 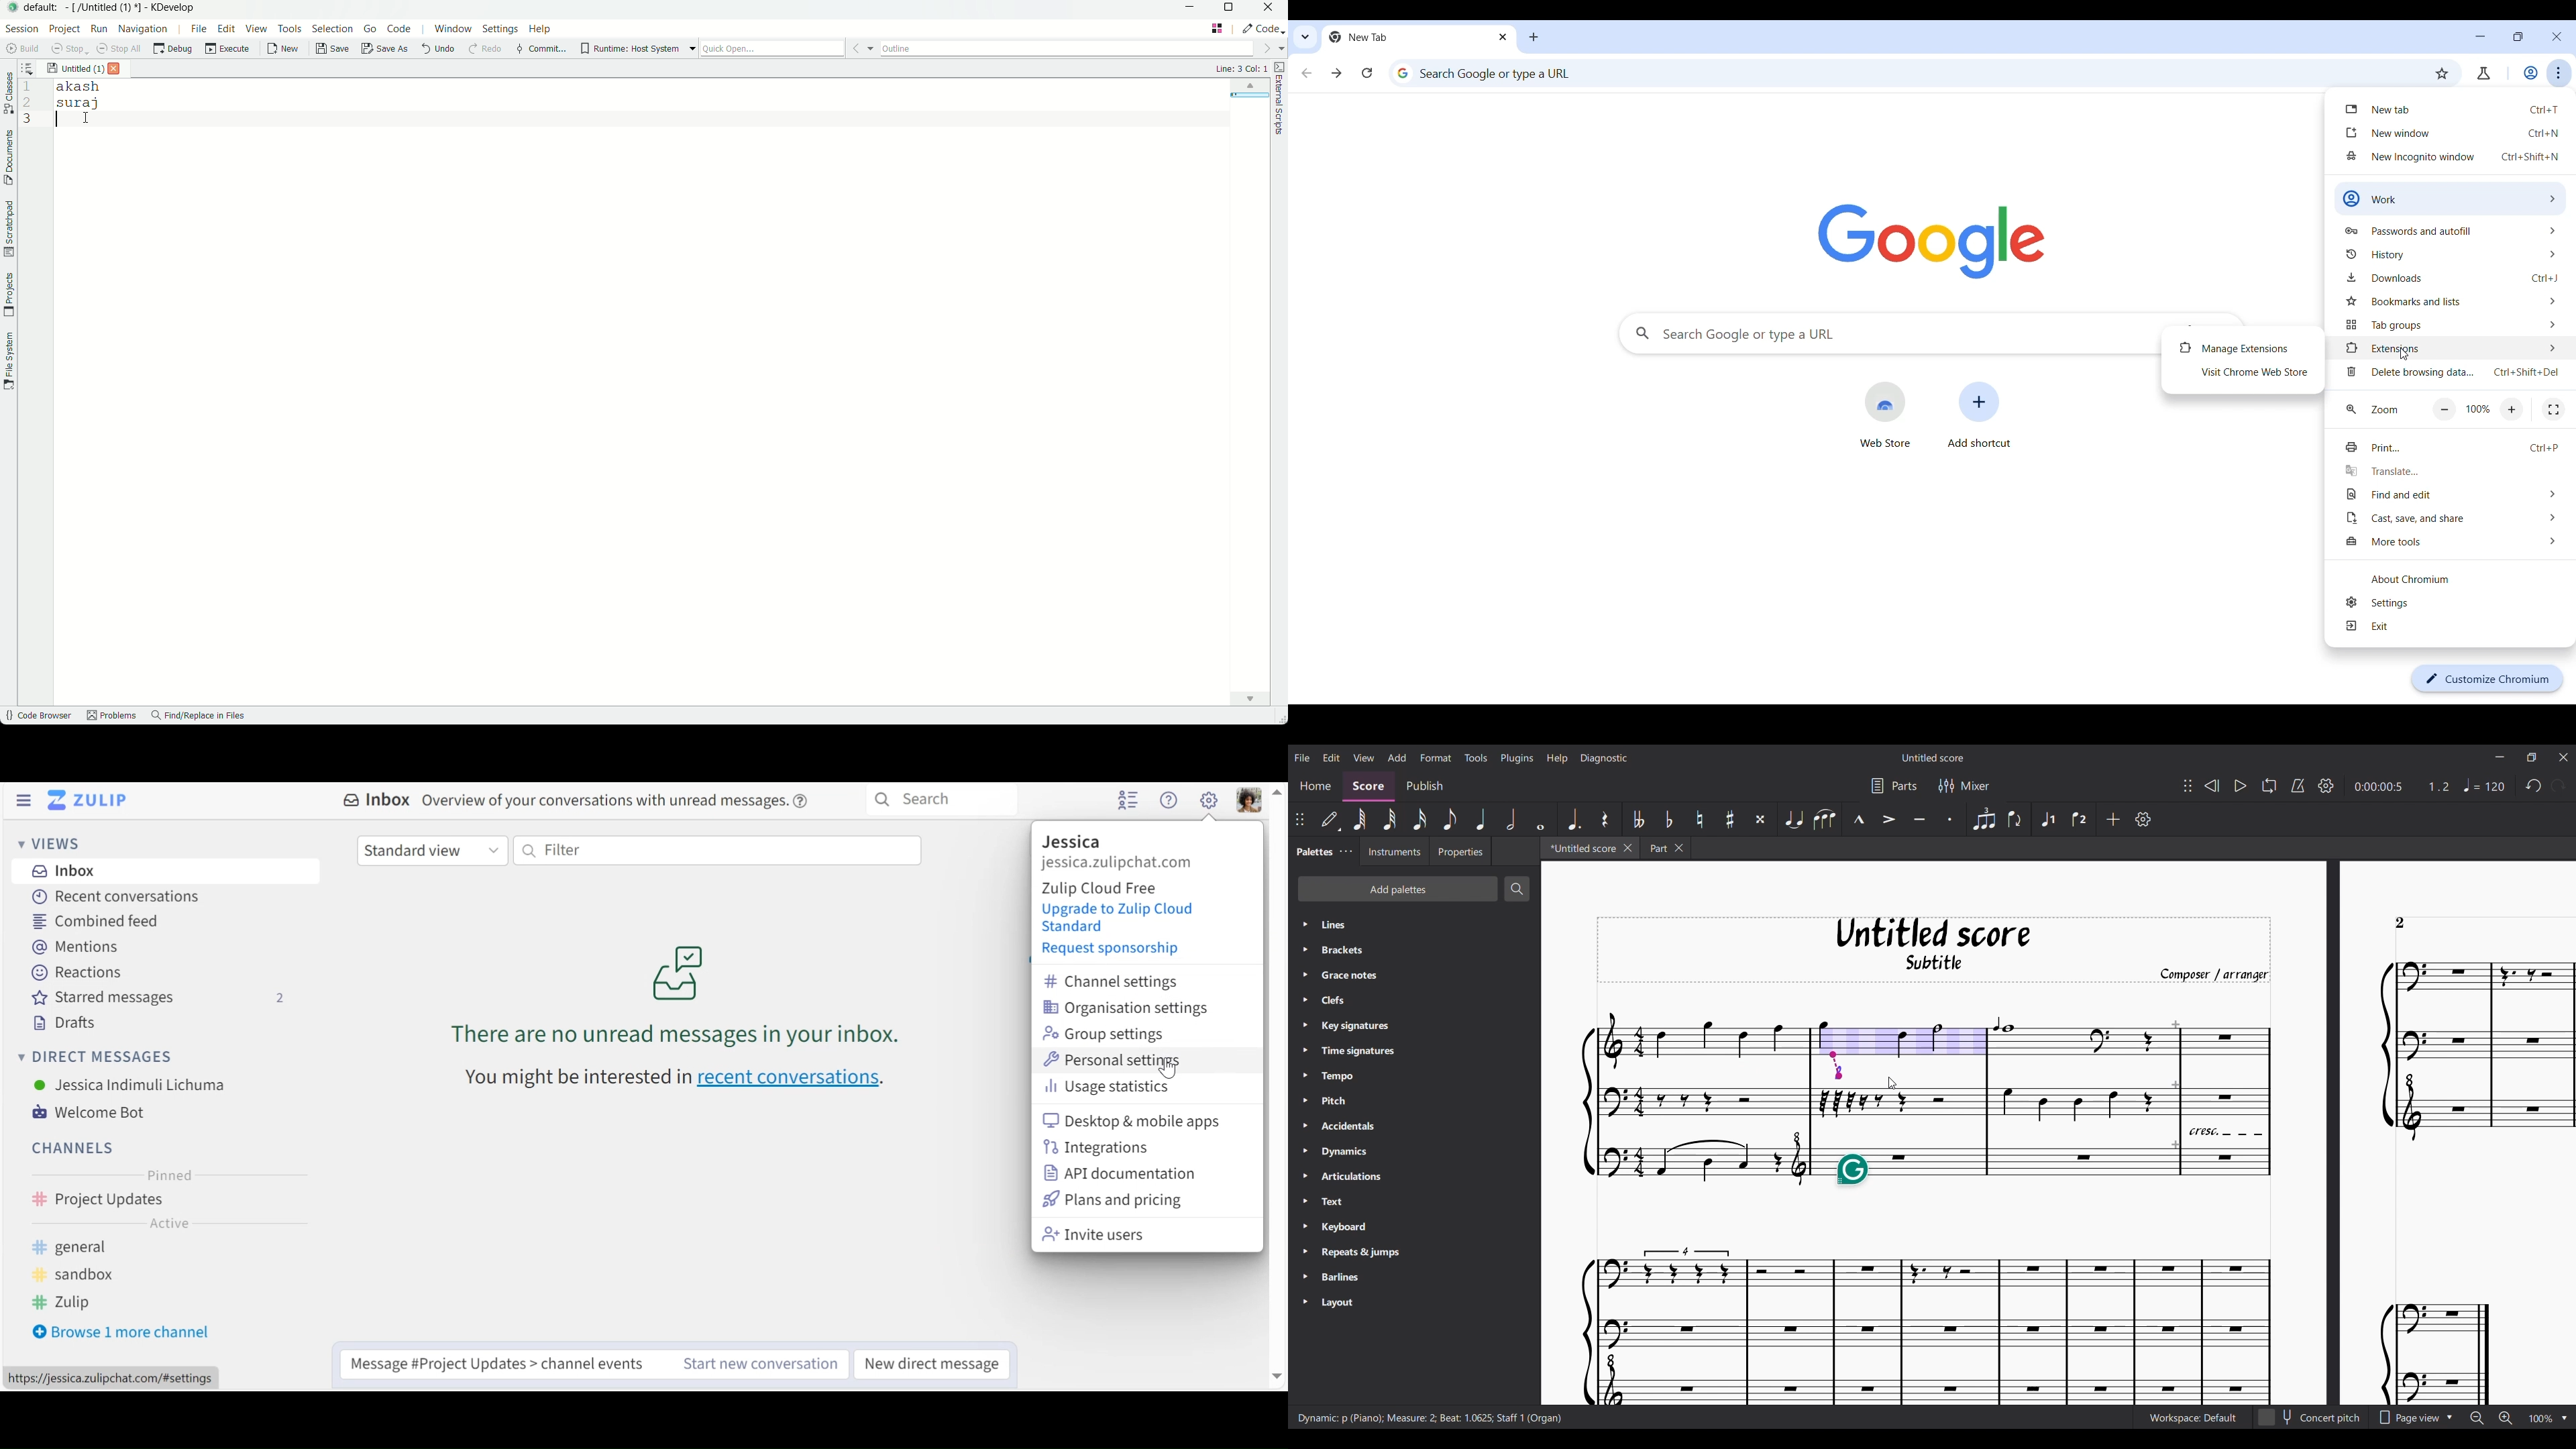 I want to click on Current duration and ratio, so click(x=2402, y=786).